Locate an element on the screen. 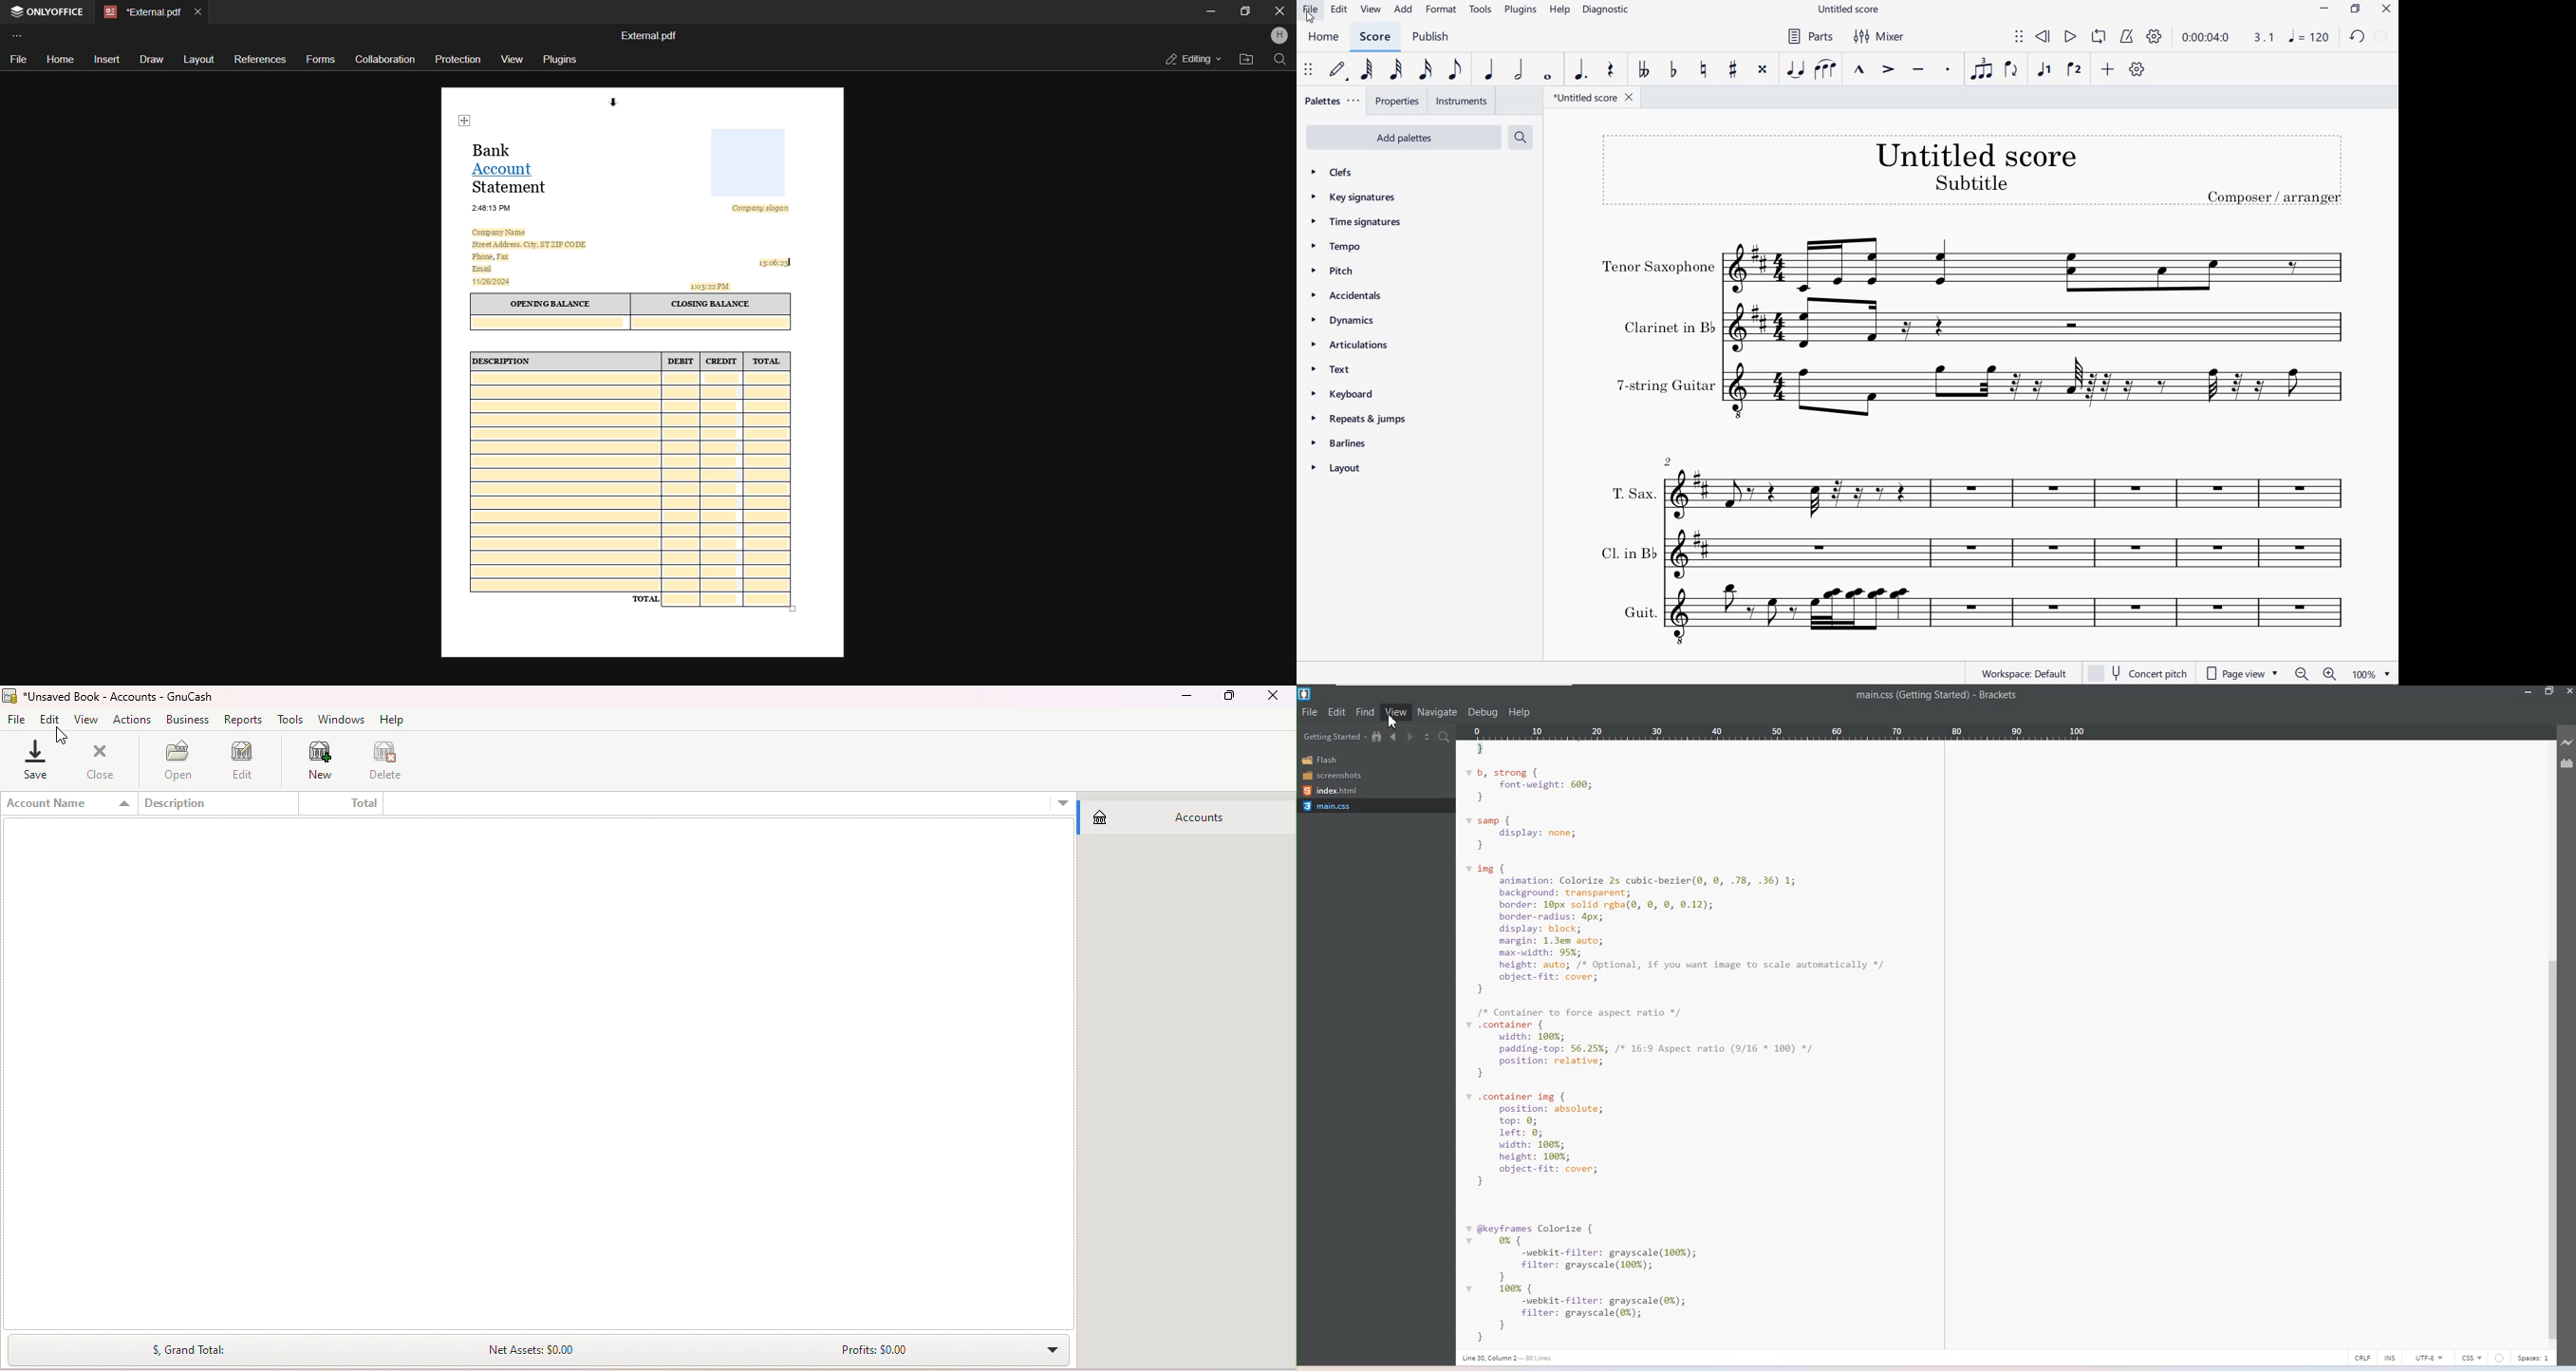  concert pitch is located at coordinates (2139, 674).